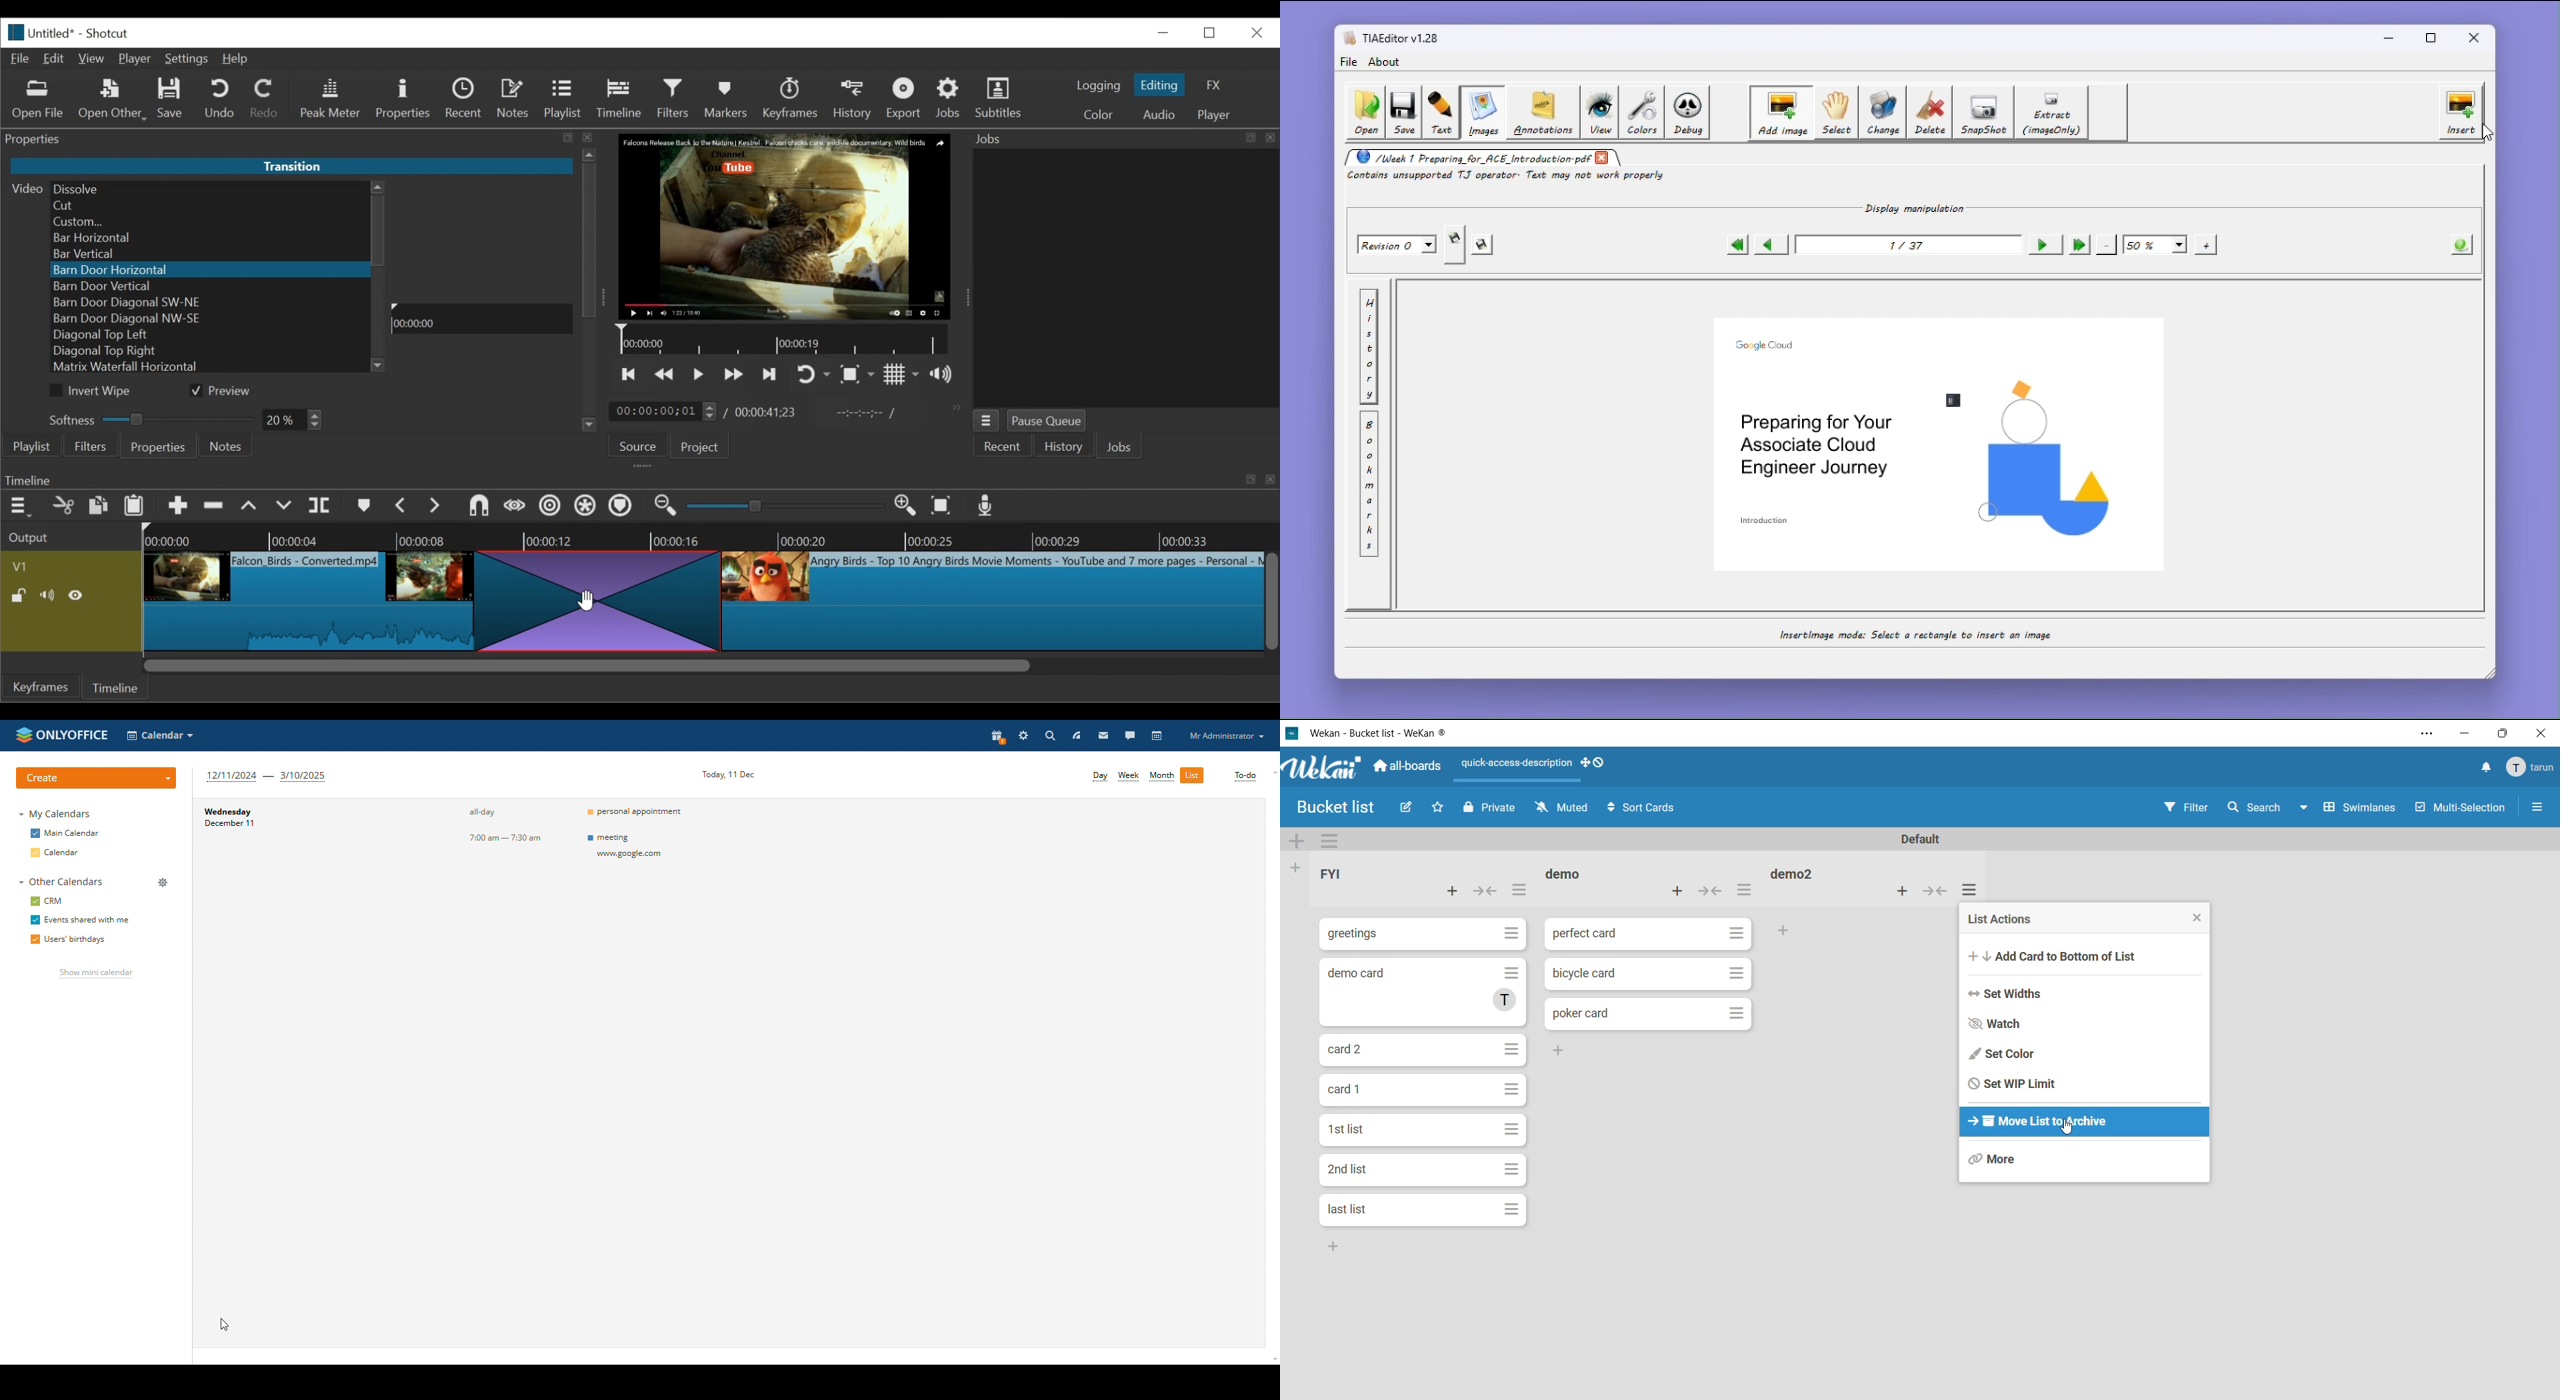  I want to click on Zoom Timeline out , so click(665, 507).